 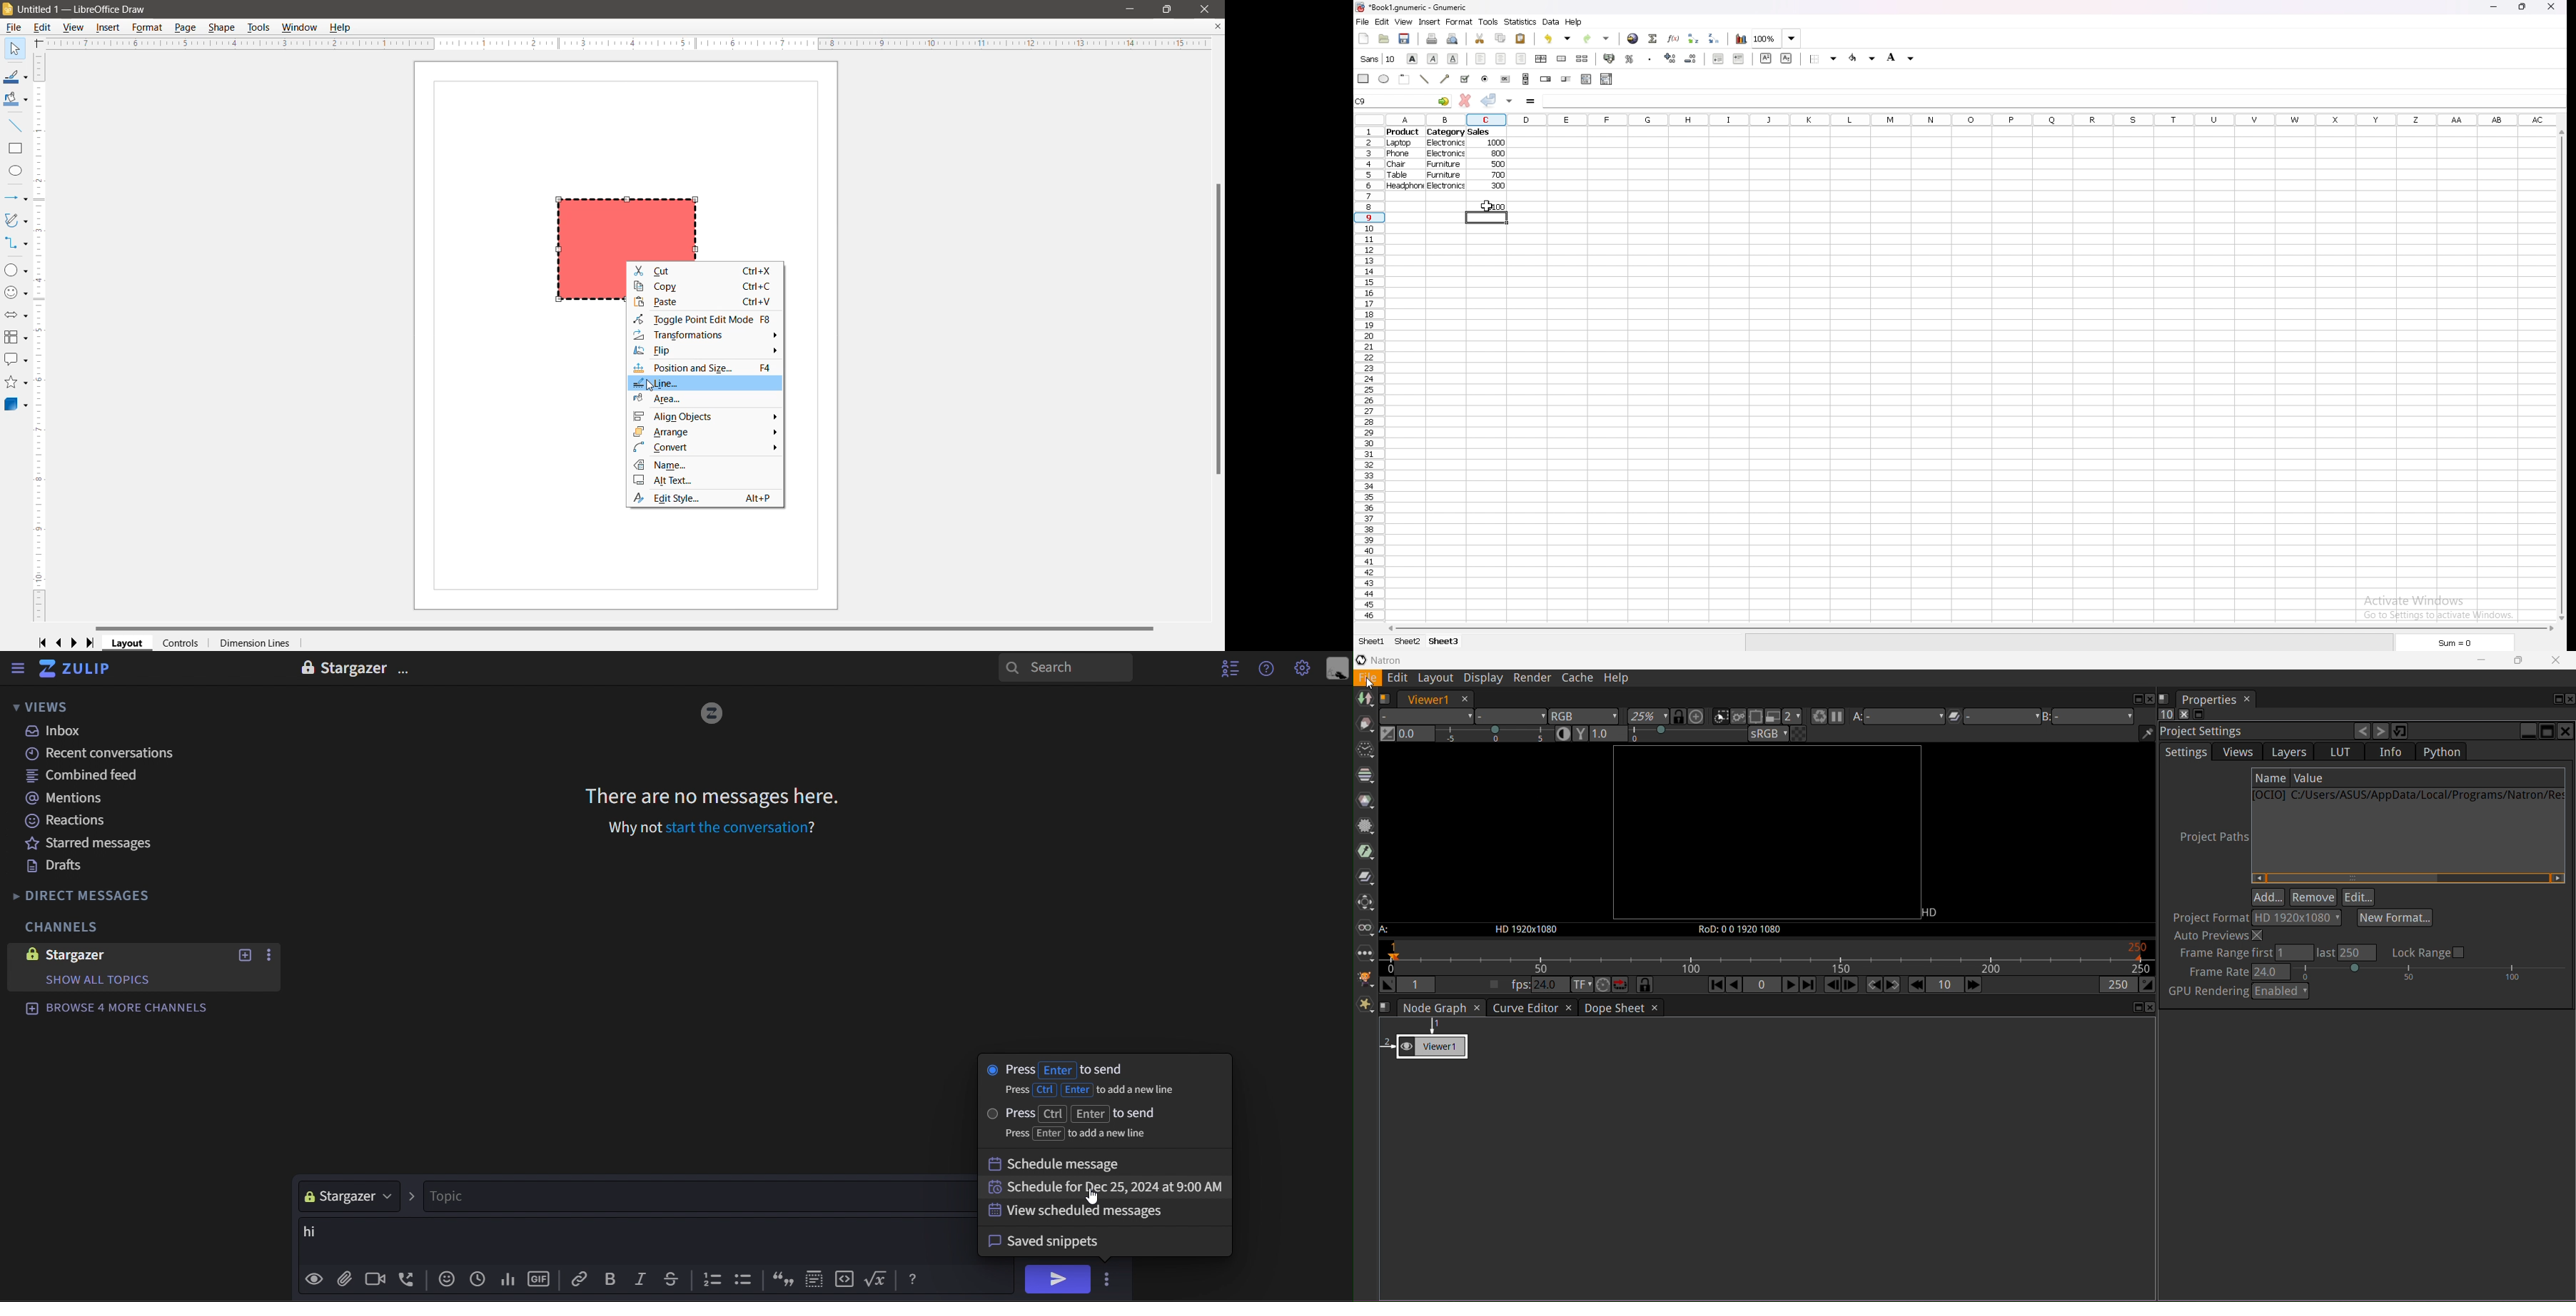 What do you see at coordinates (704, 320) in the screenshot?
I see `Toggle Point Edit Mode` at bounding box center [704, 320].